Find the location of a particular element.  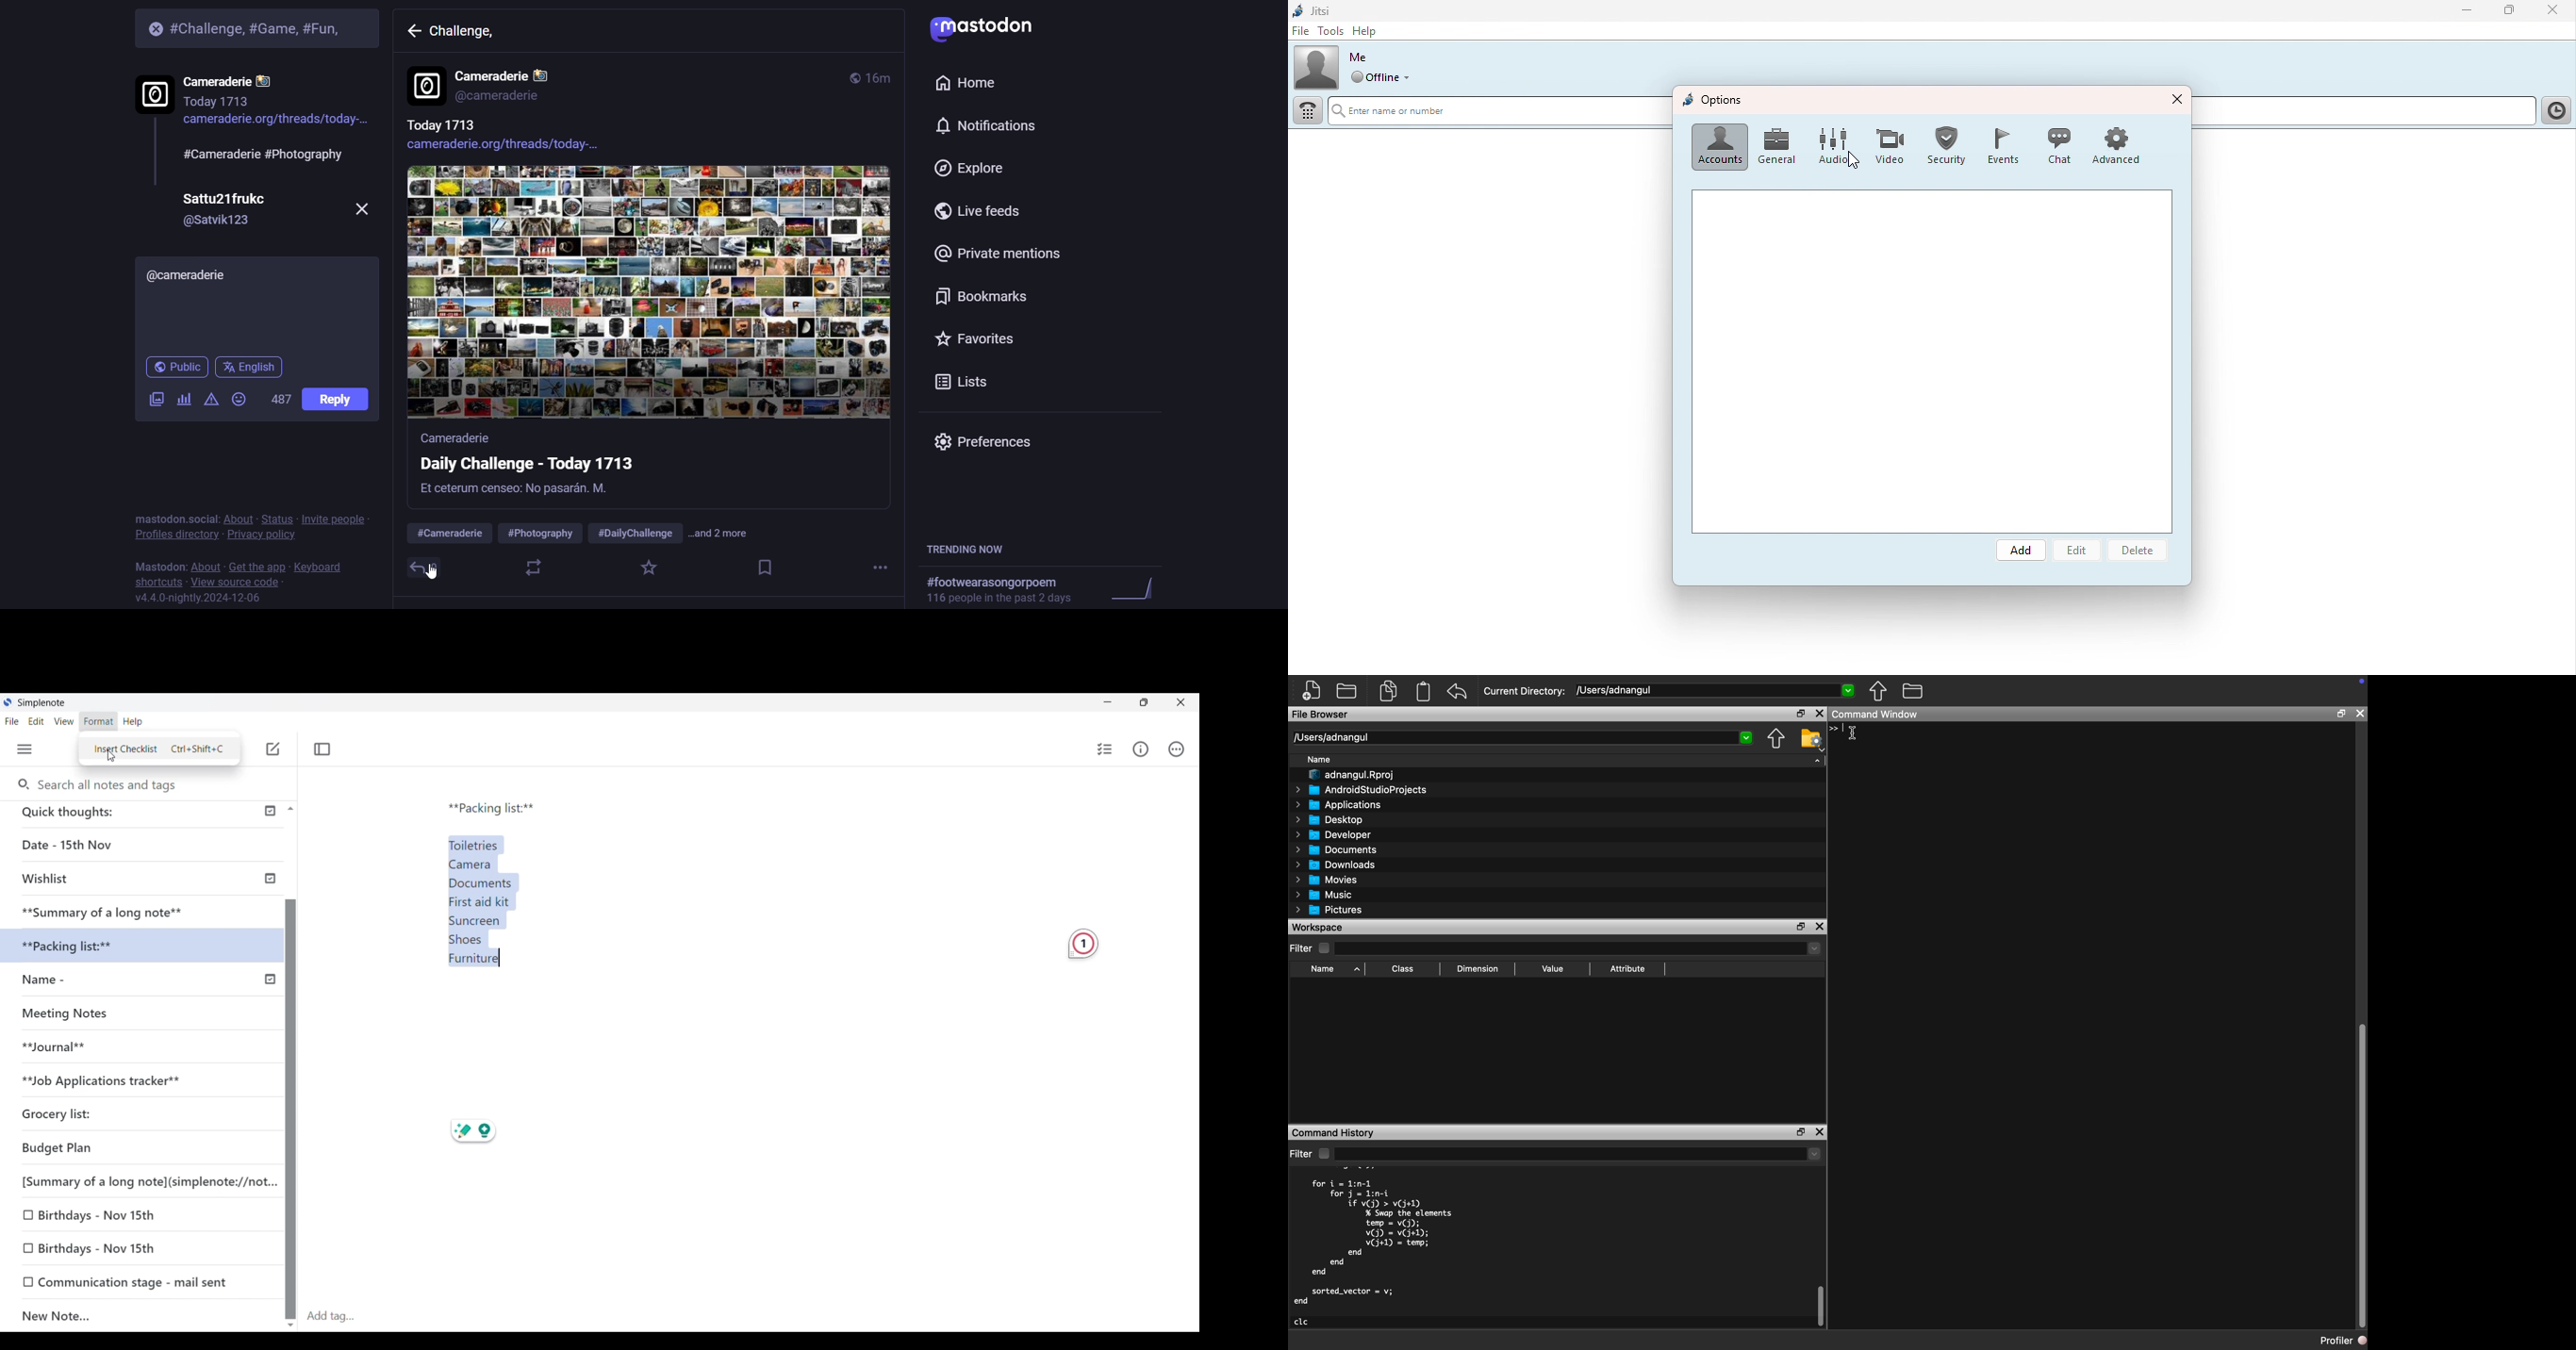

**Job Applications tracker** is located at coordinates (129, 1081).